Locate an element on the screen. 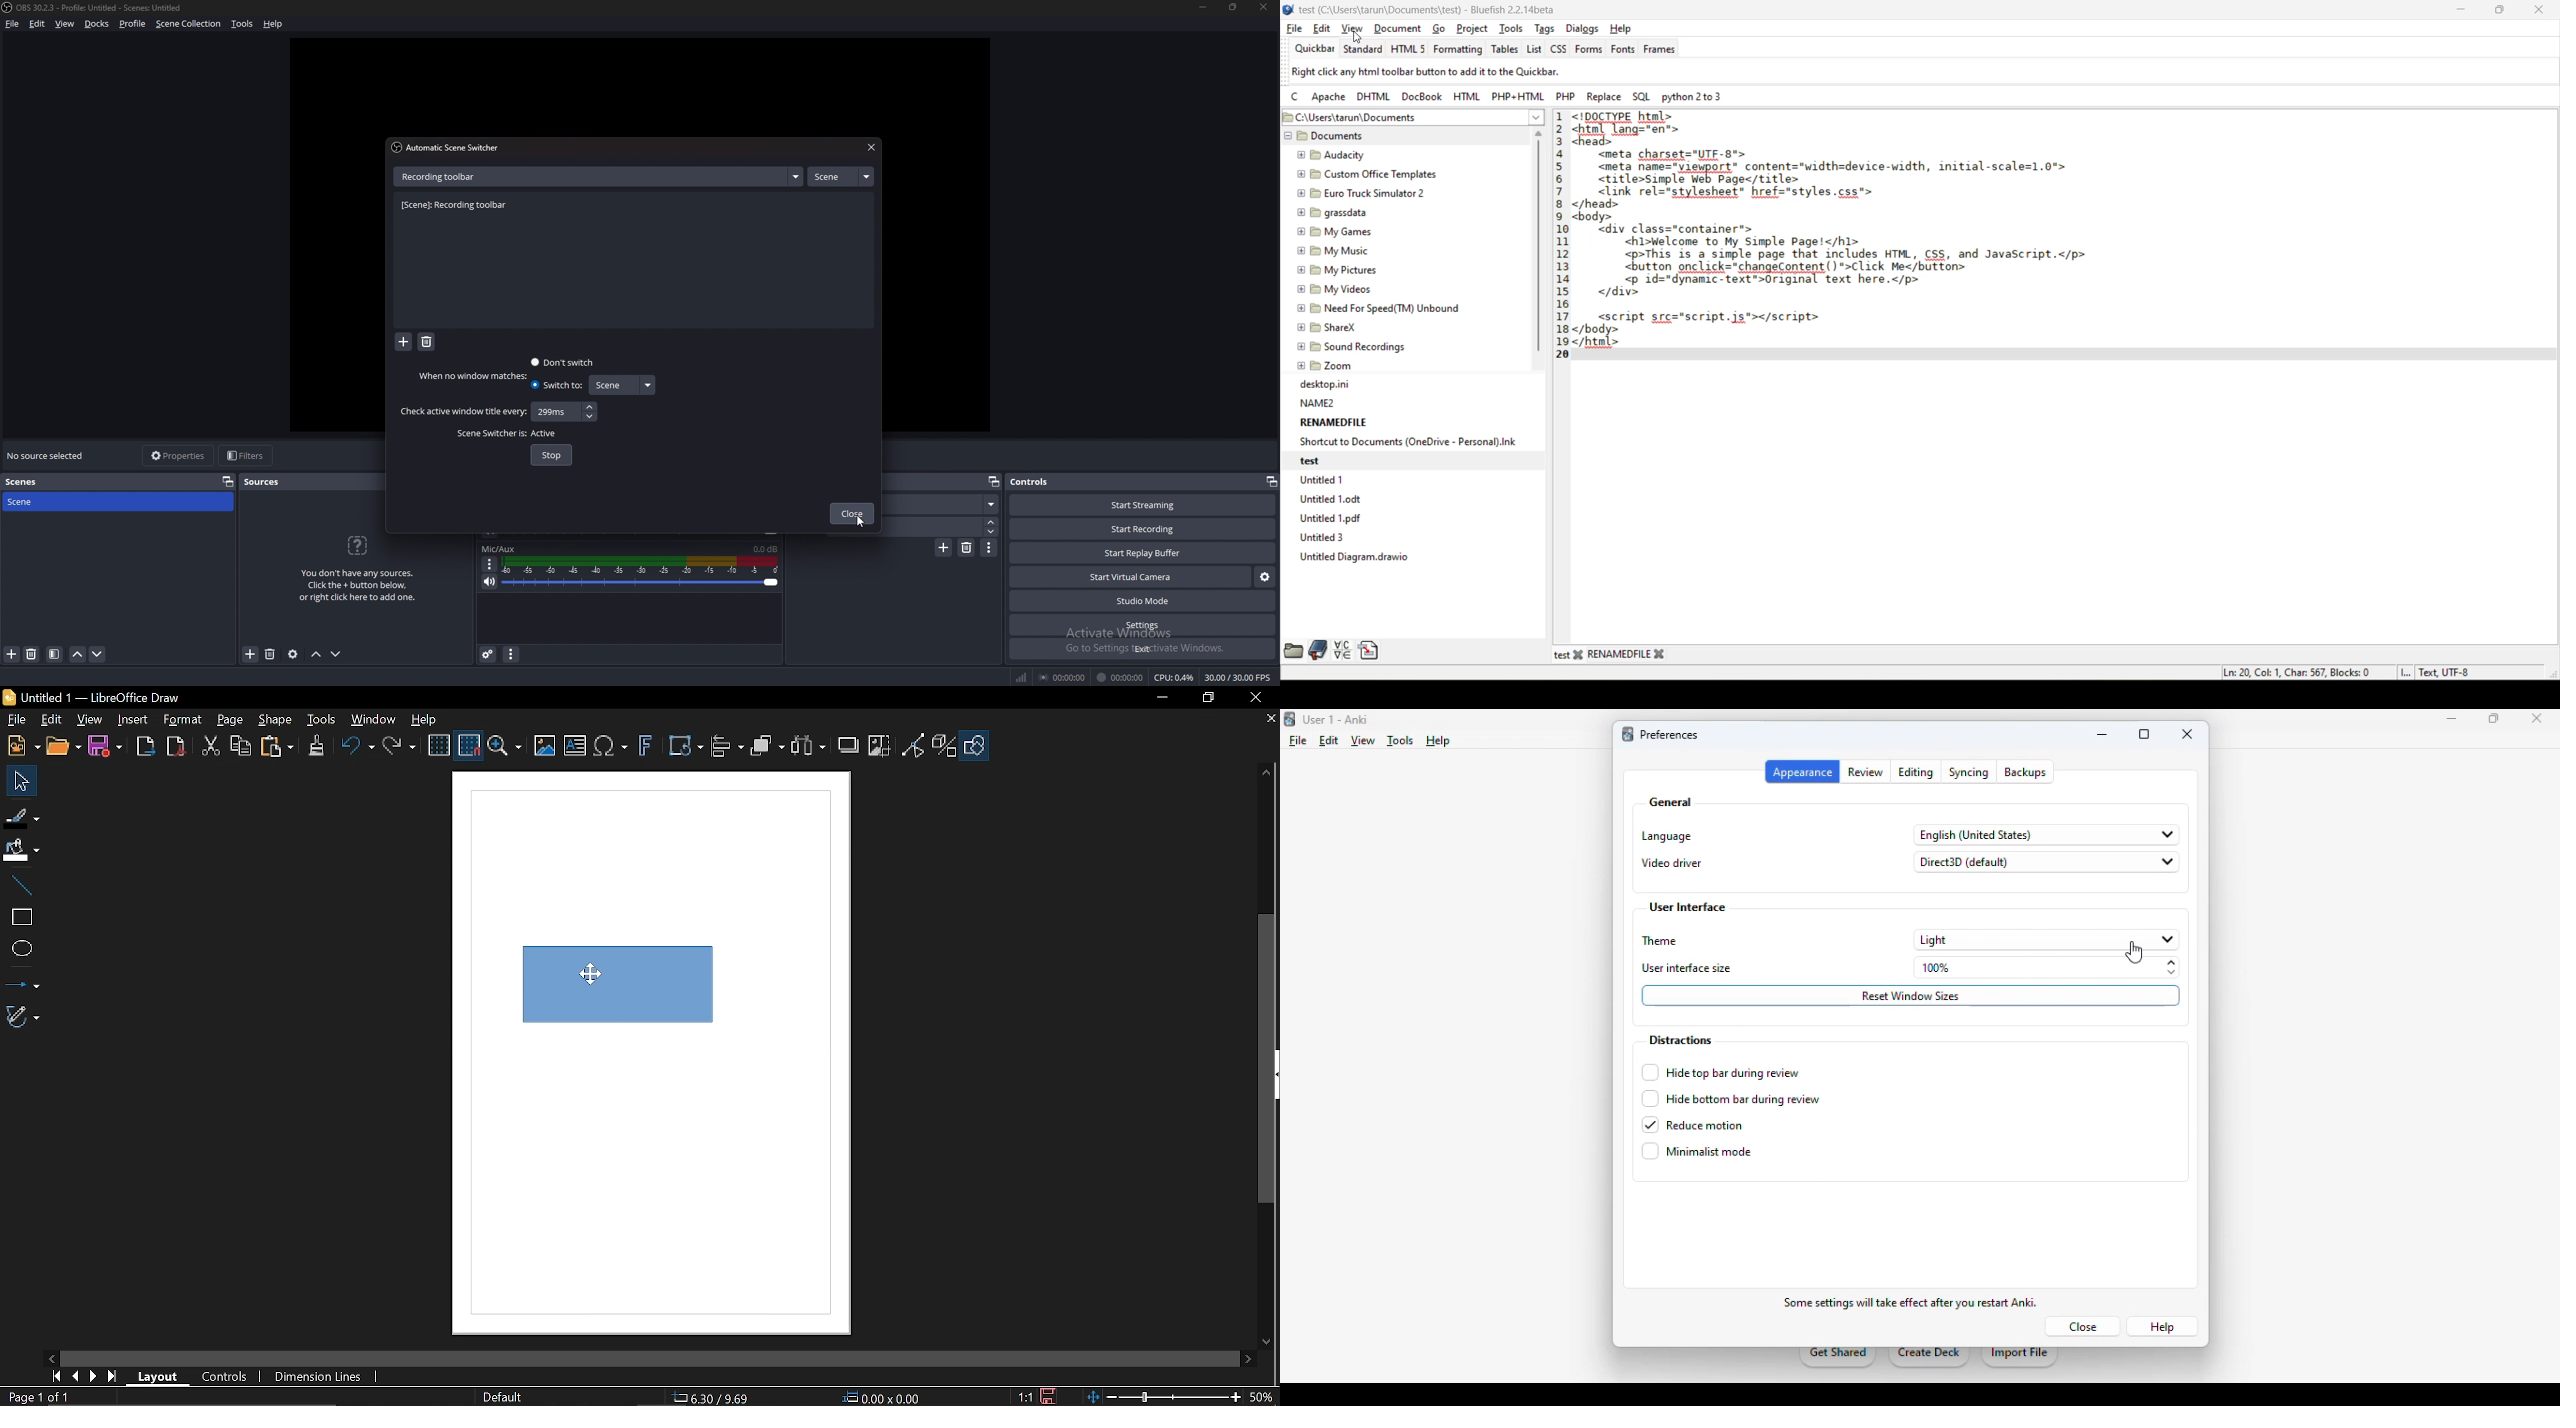  some settings will take effect after you restart anki. is located at coordinates (1910, 1302).